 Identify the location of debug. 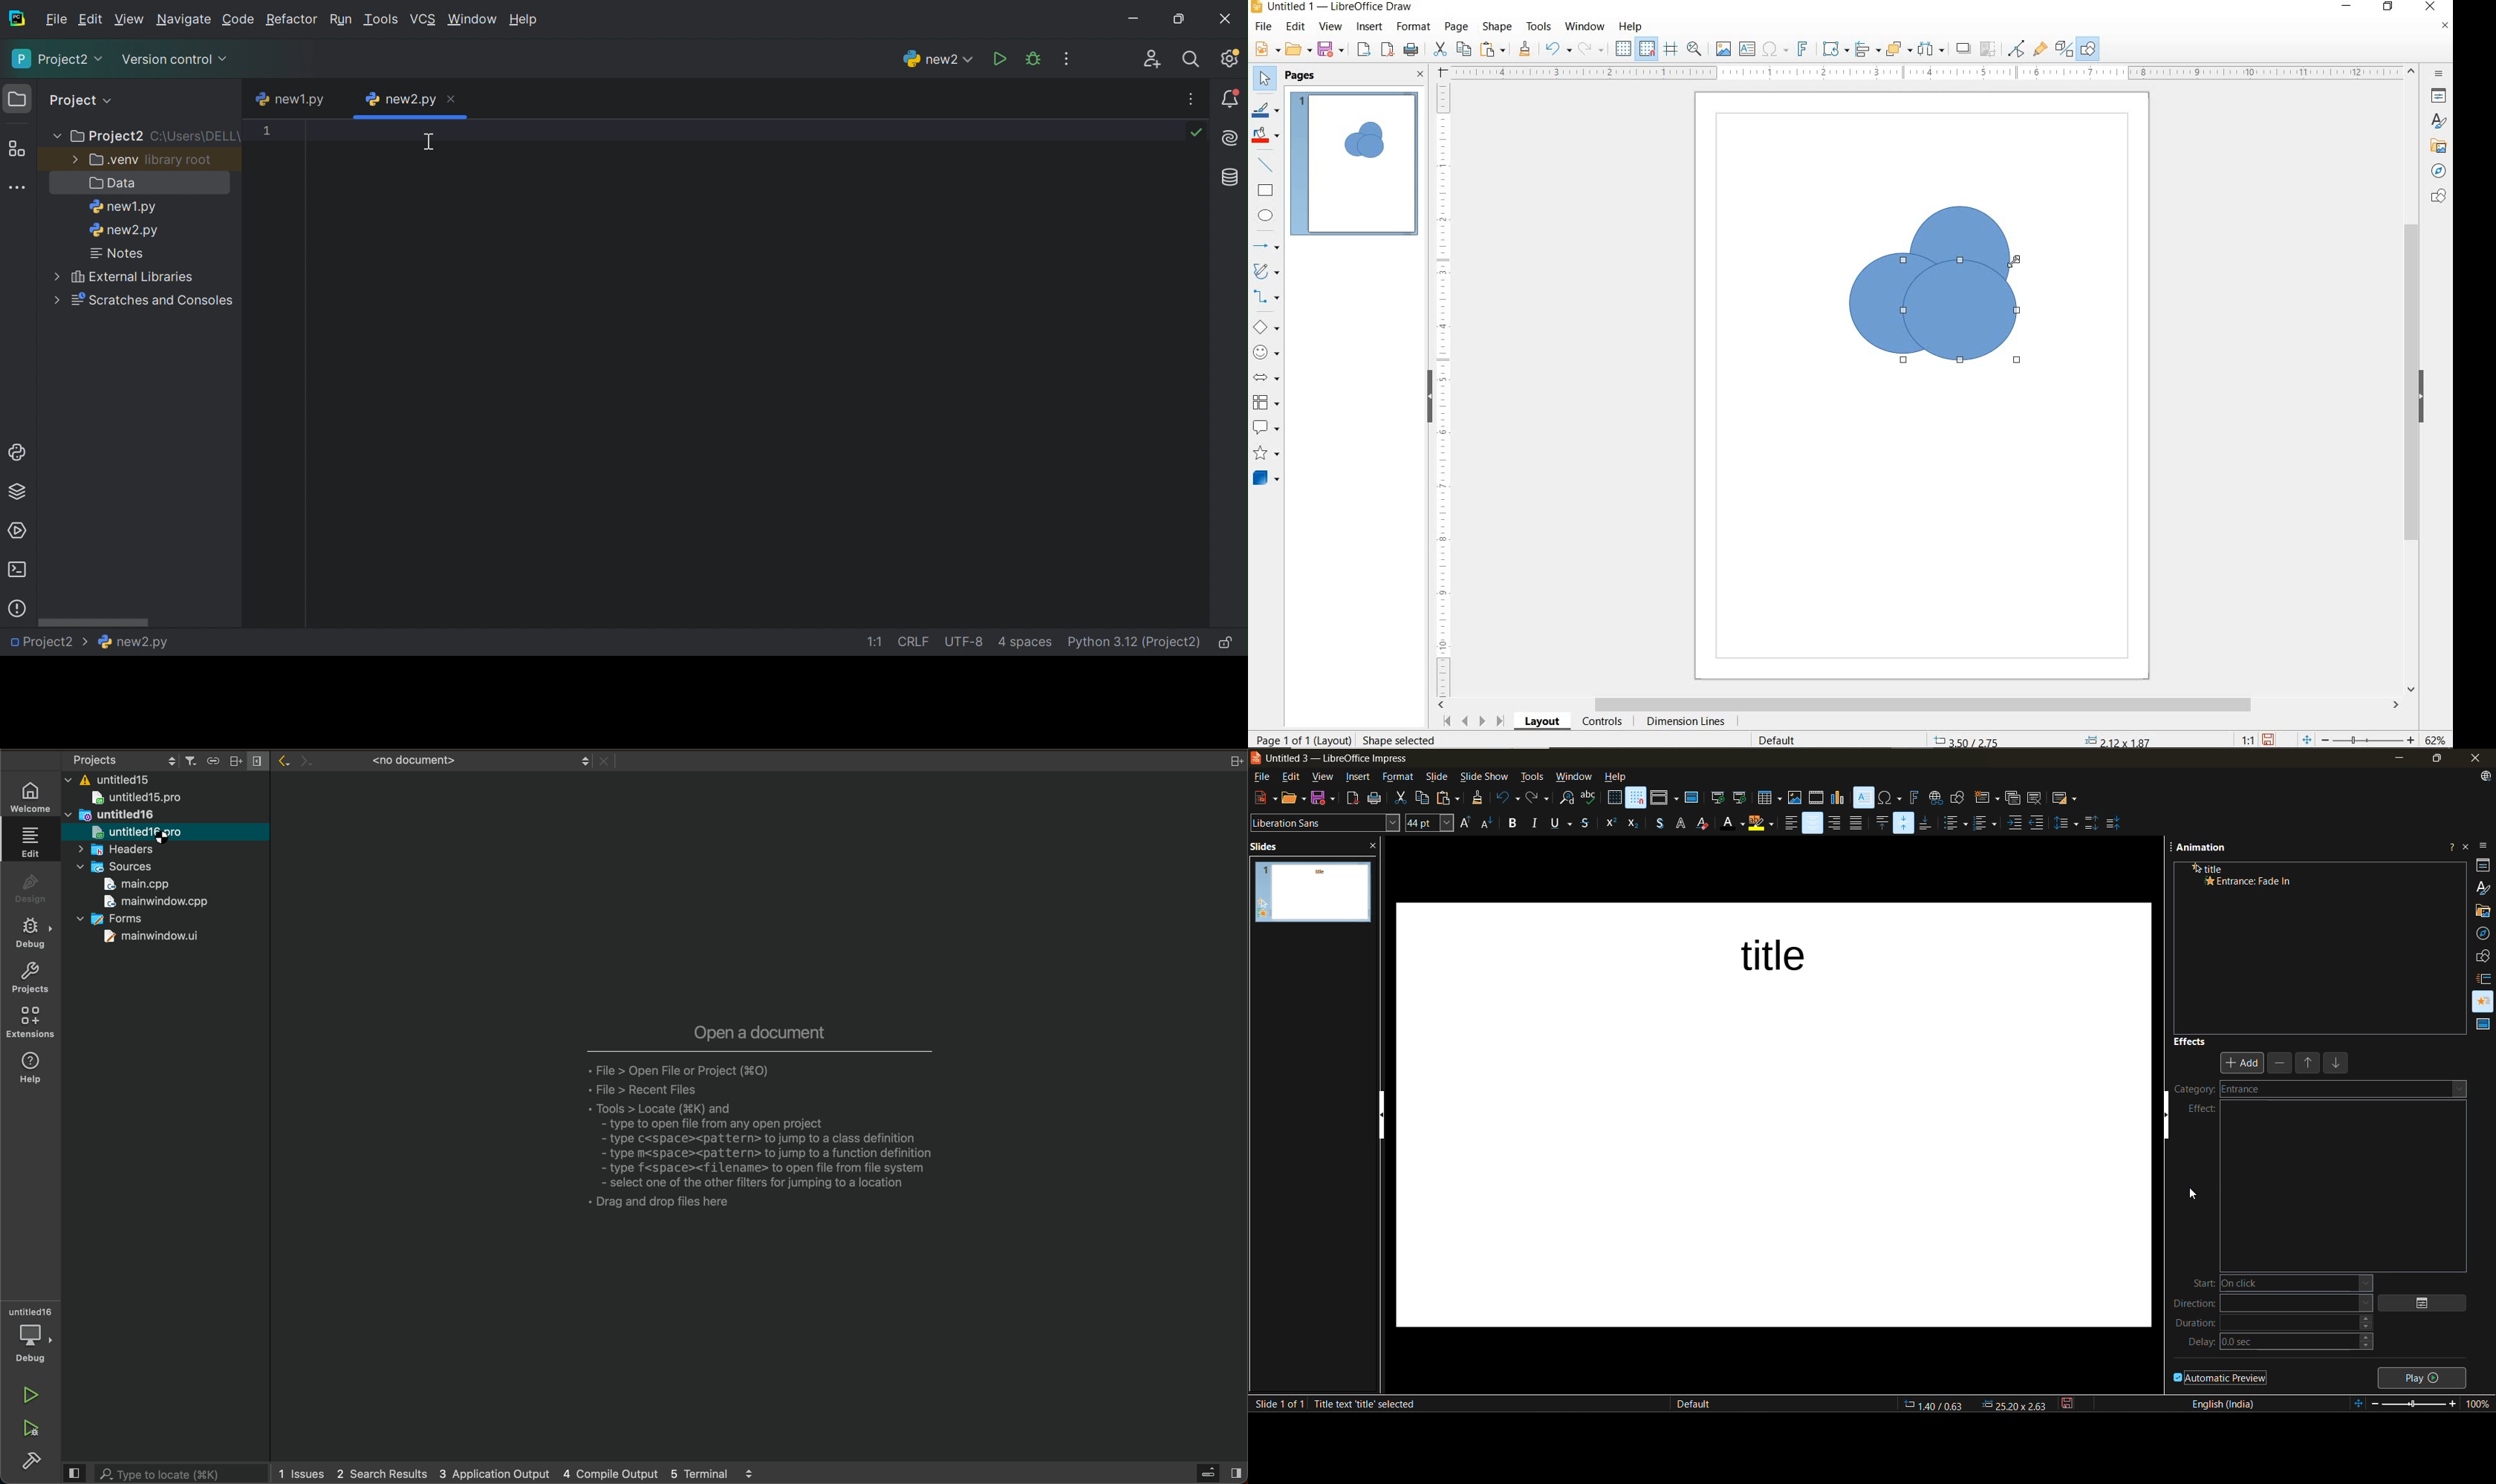
(36, 934).